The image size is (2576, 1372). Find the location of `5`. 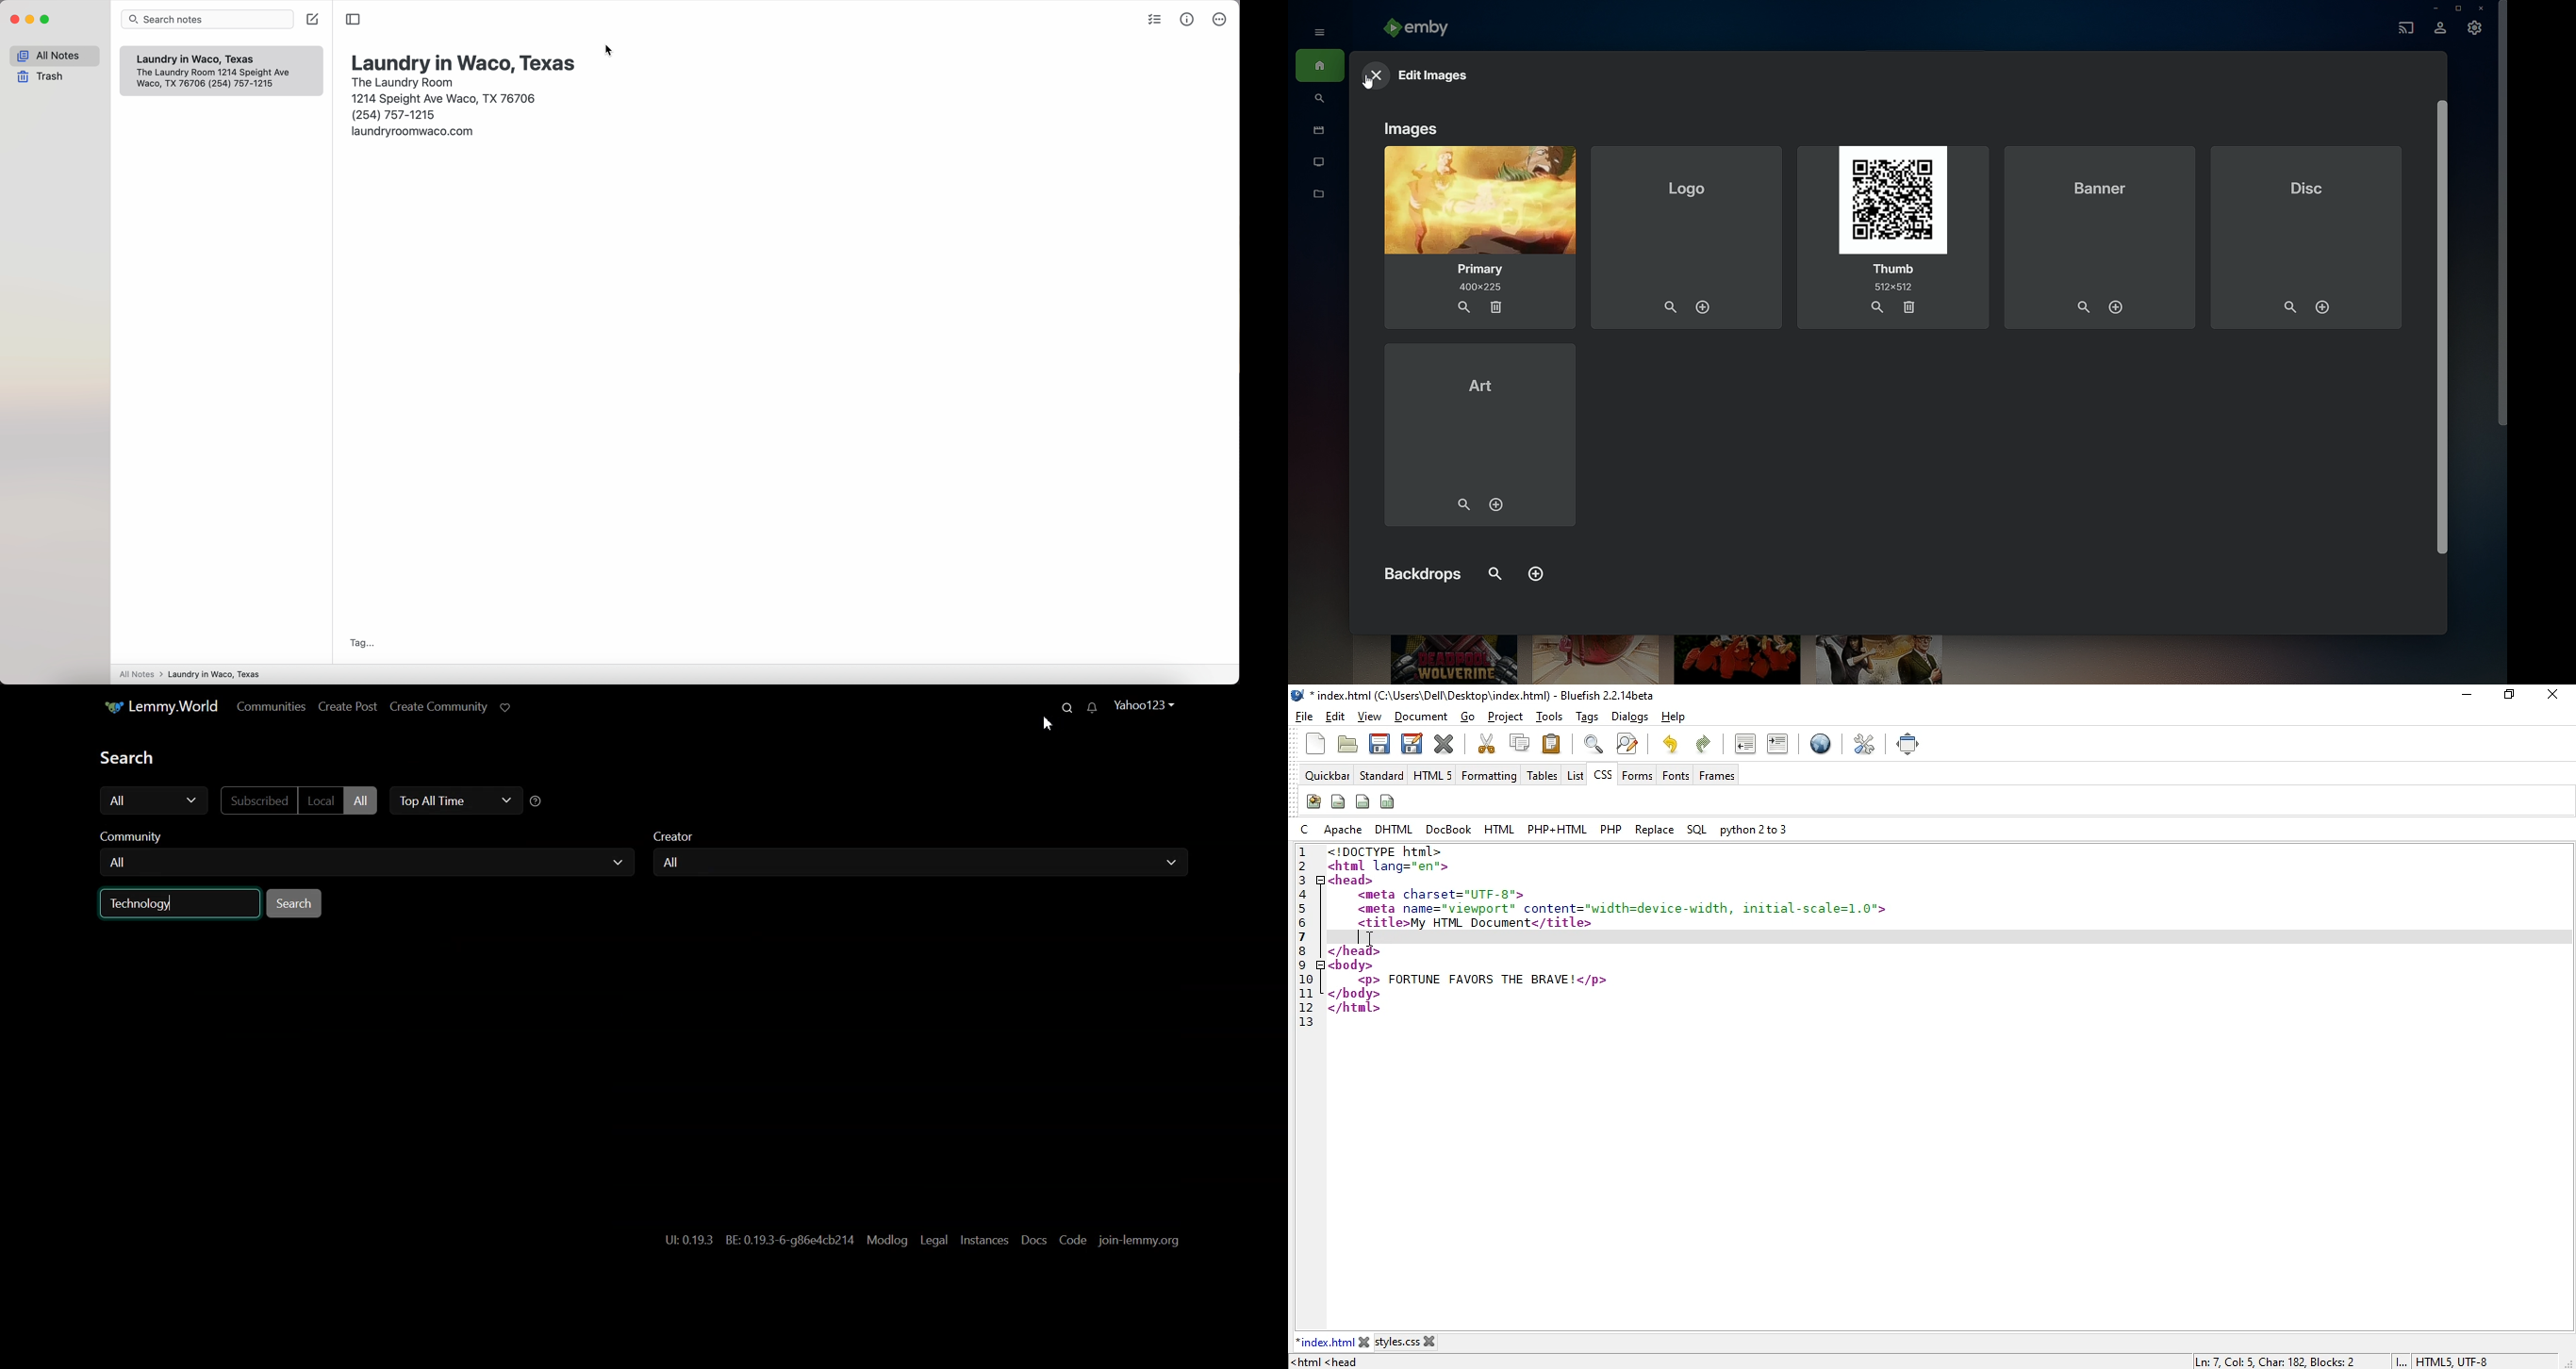

5 is located at coordinates (1309, 910).